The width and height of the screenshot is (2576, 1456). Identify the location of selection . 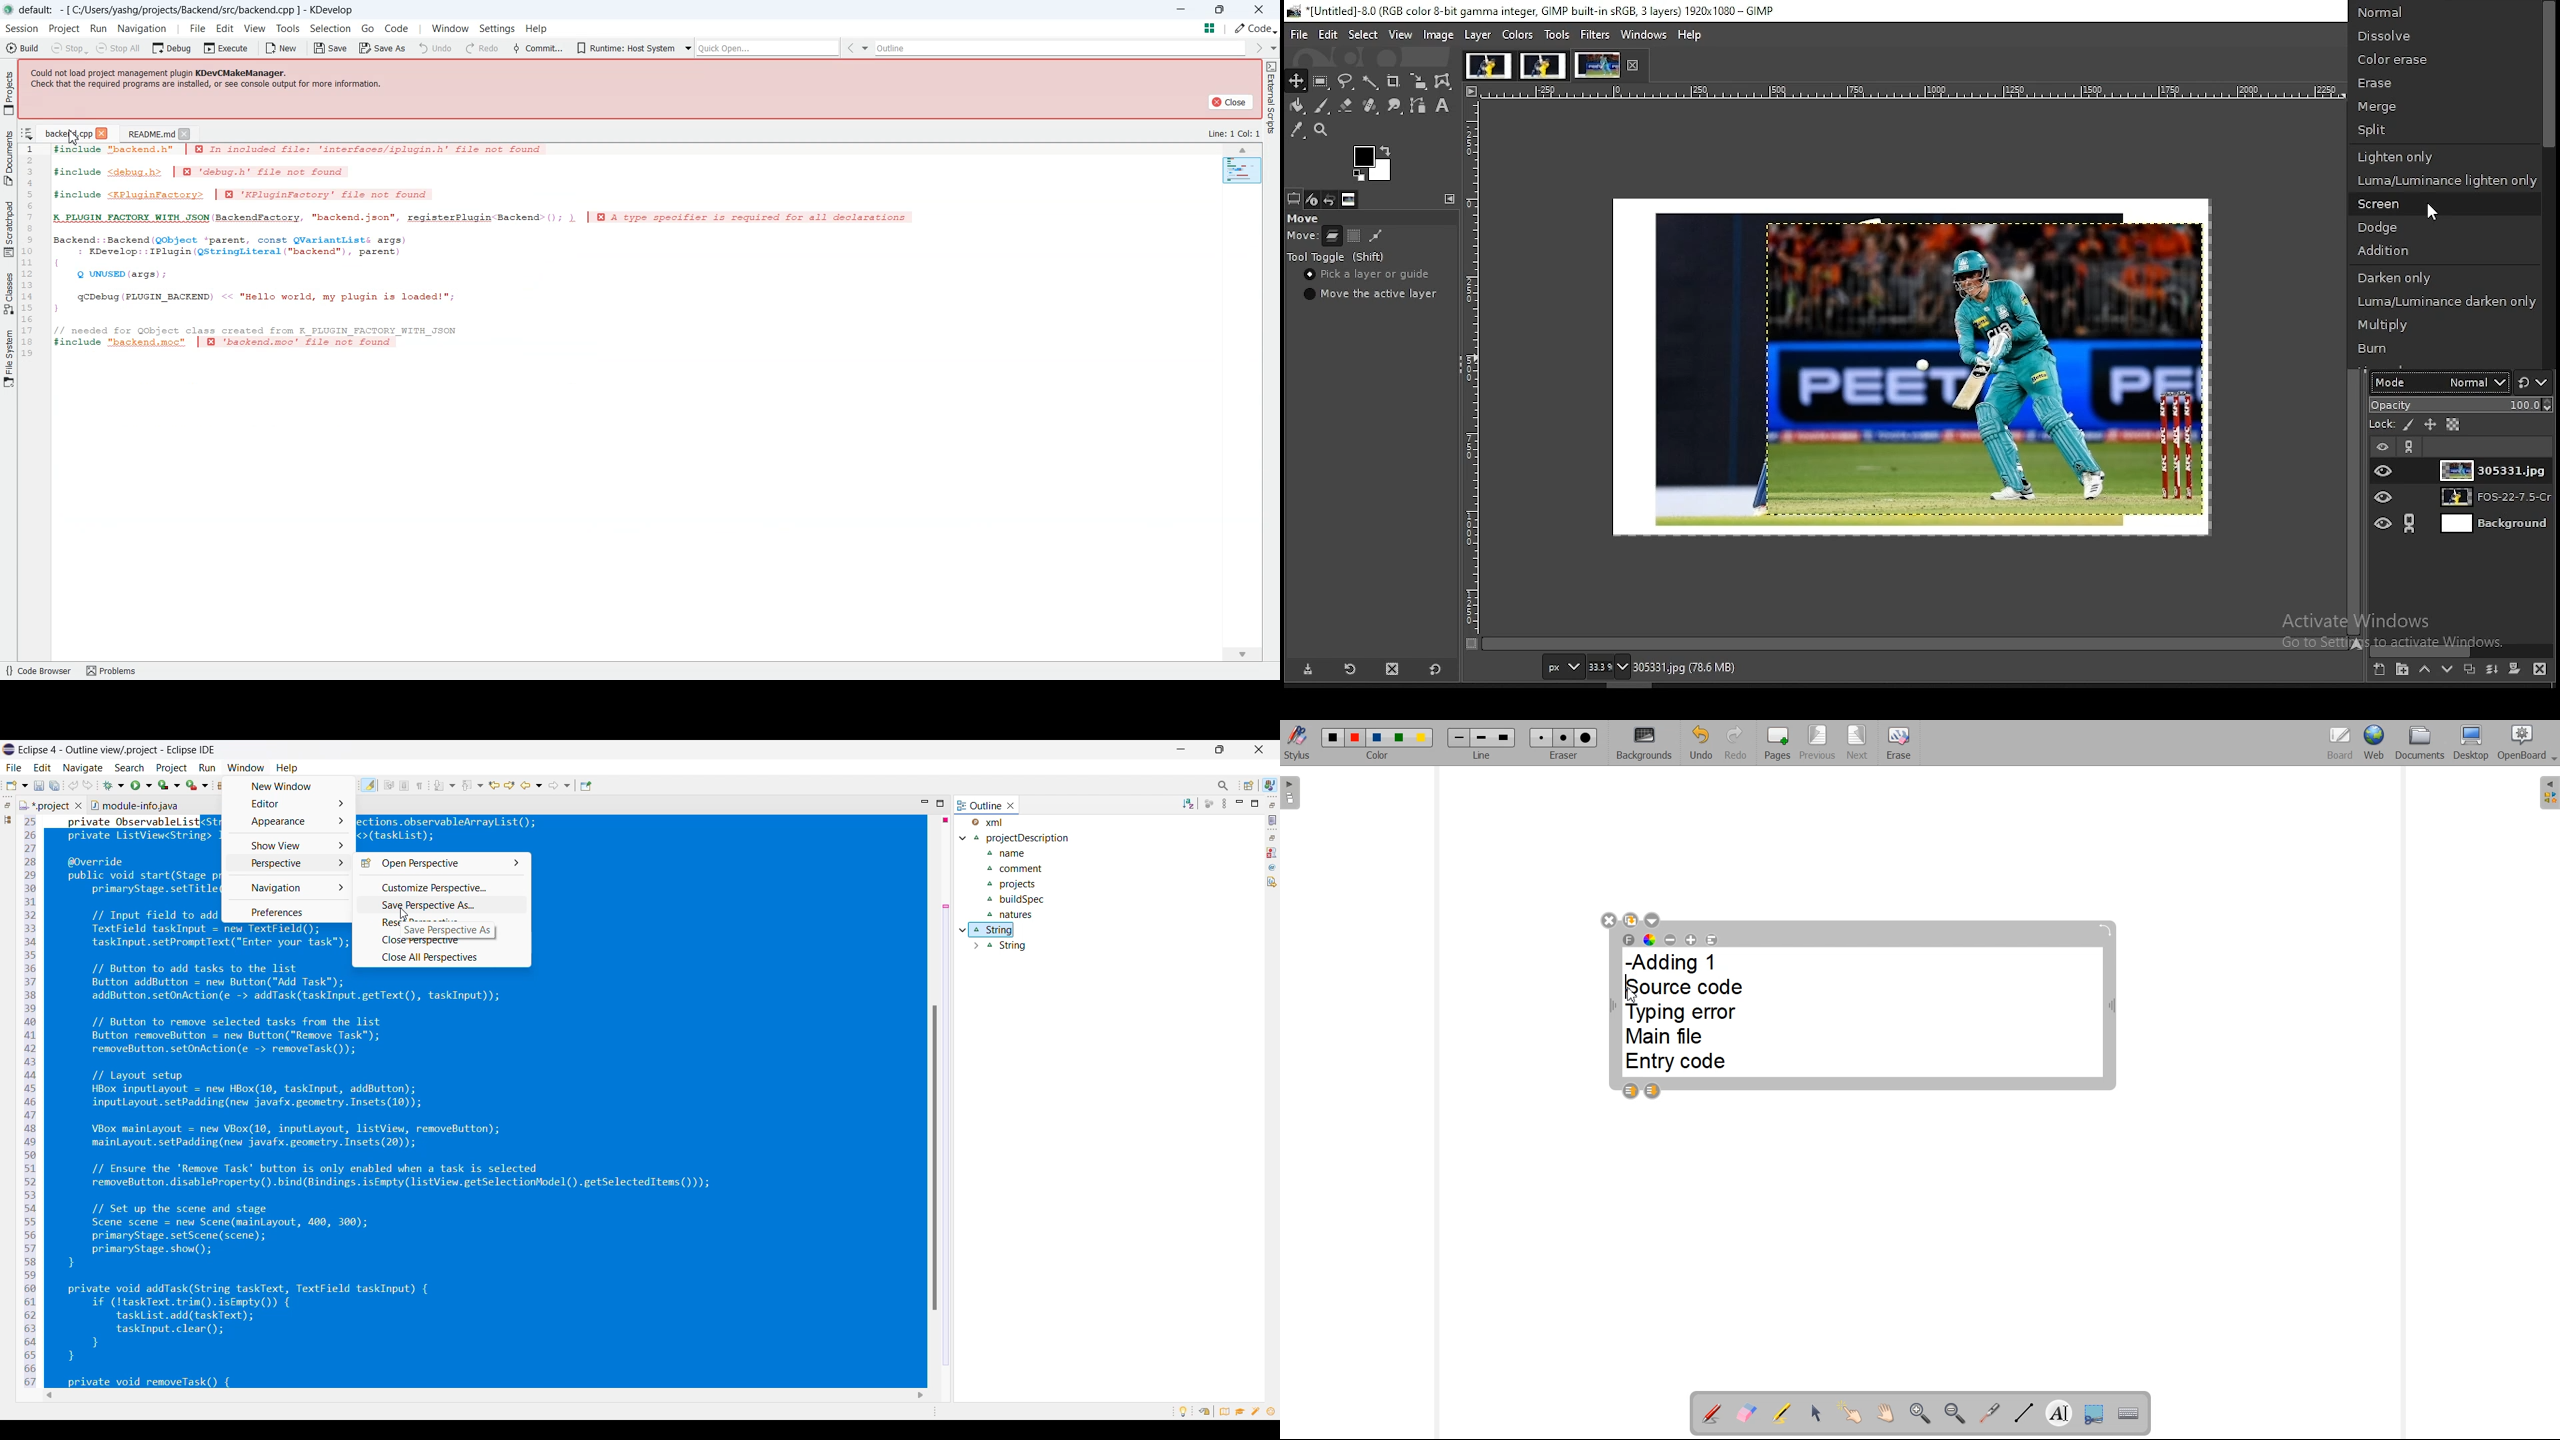
(330, 31).